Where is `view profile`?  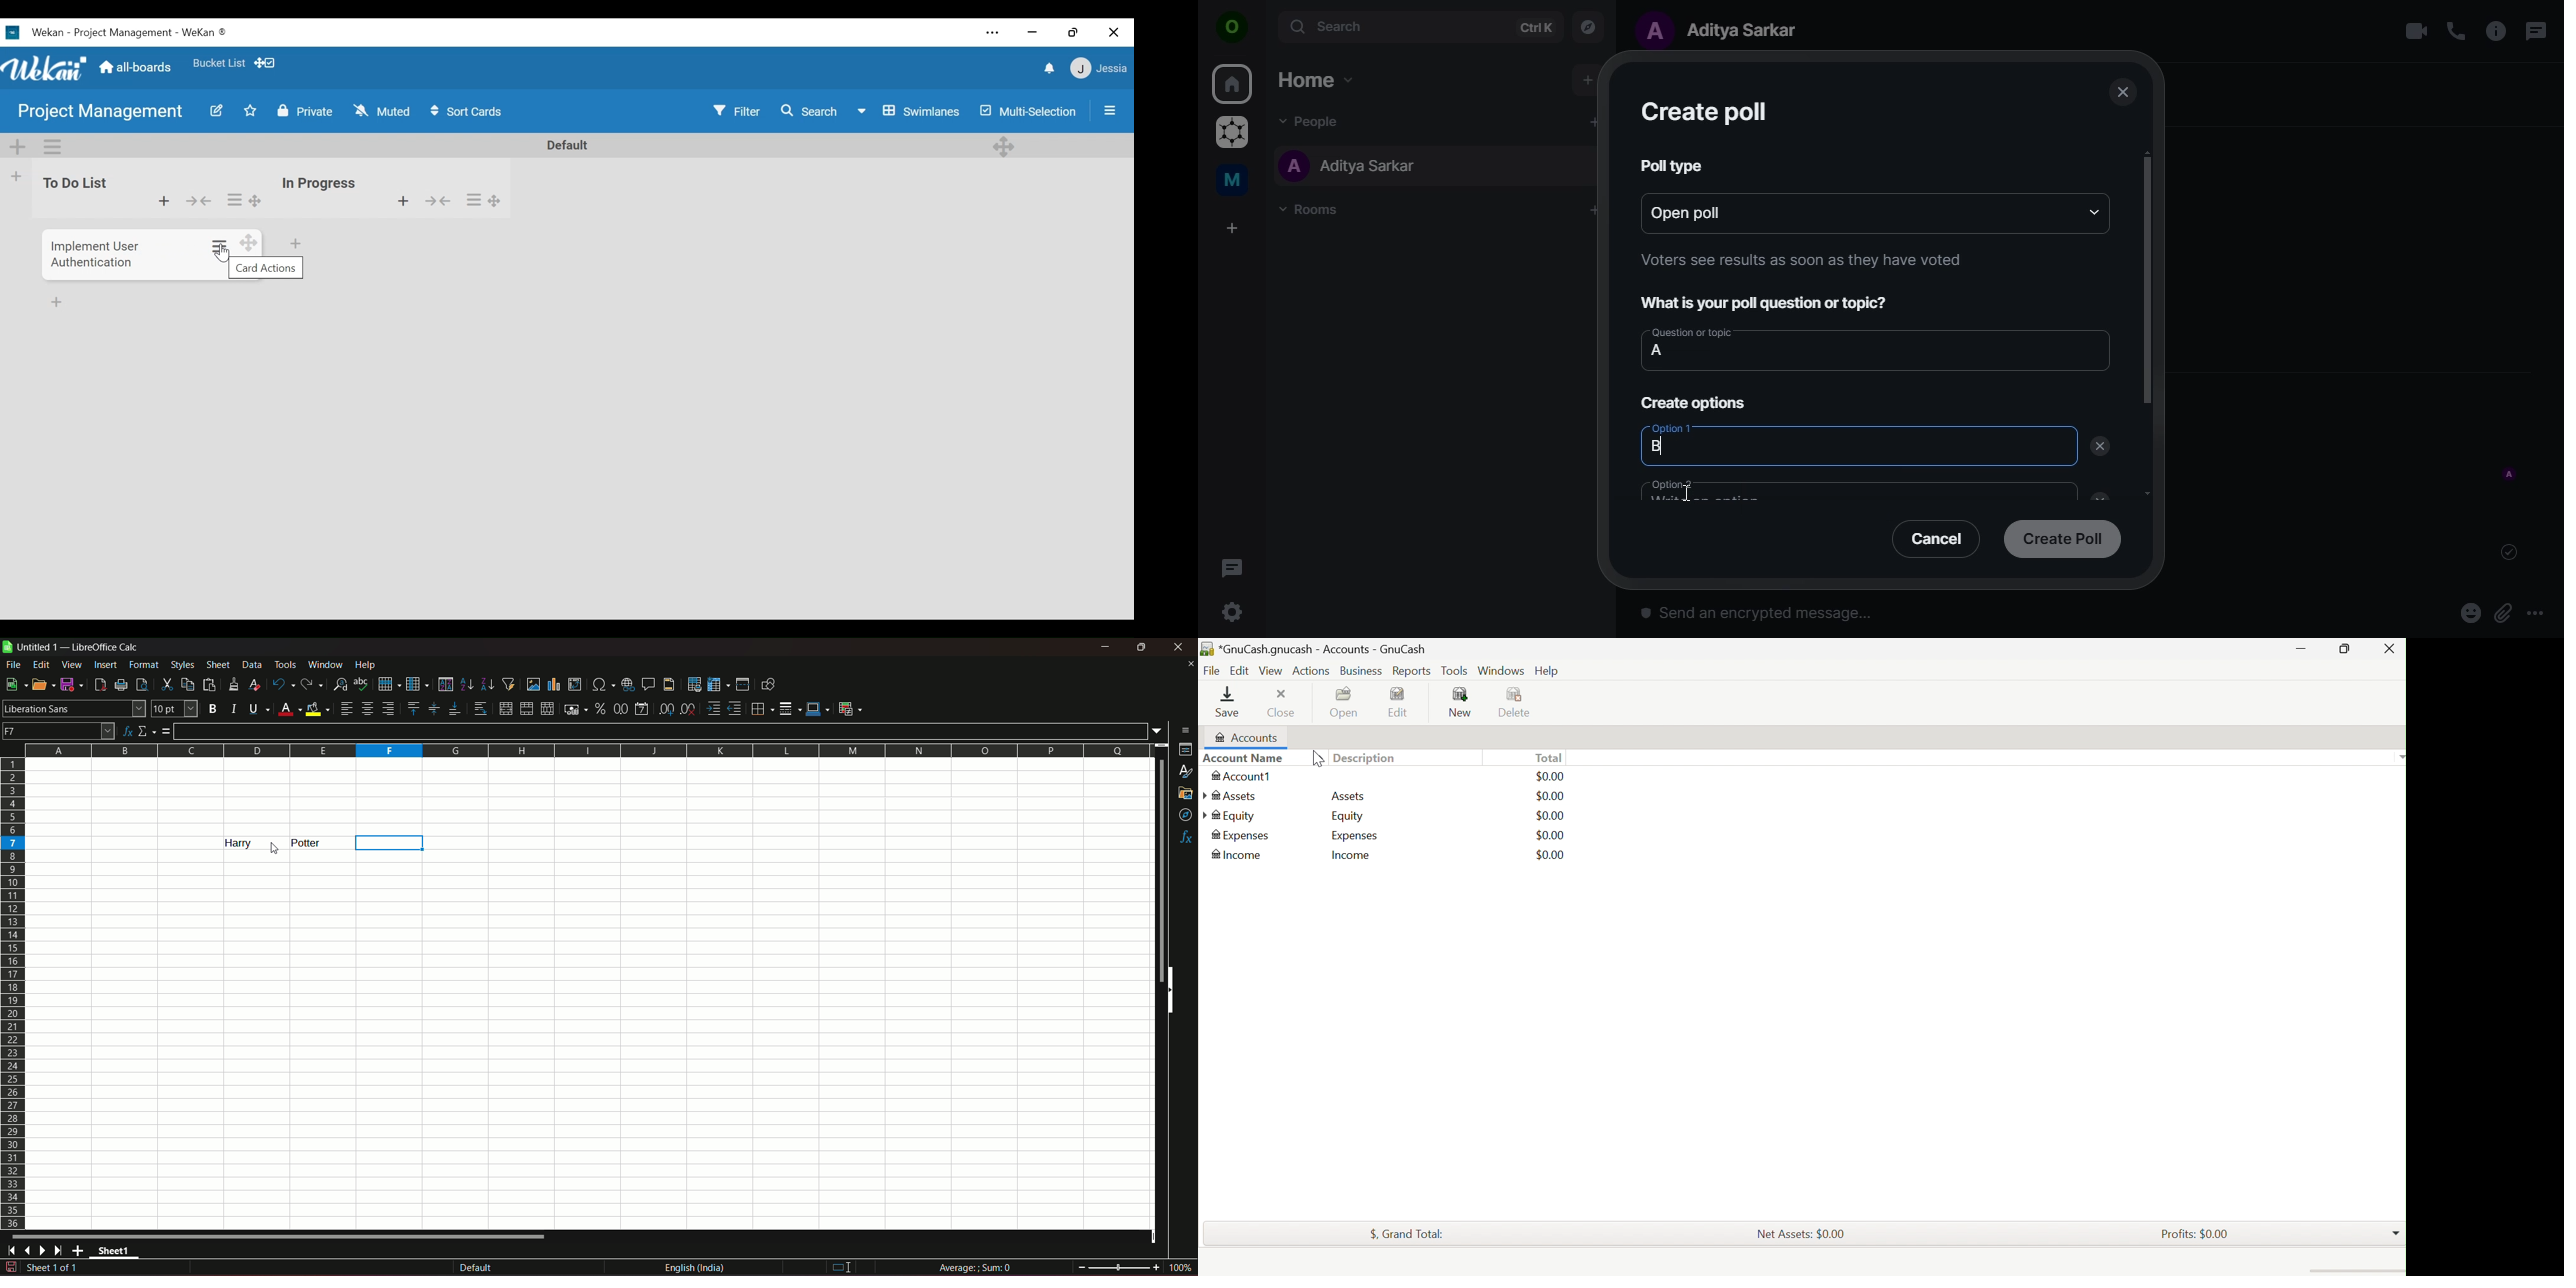 view profile is located at coordinates (1233, 29).